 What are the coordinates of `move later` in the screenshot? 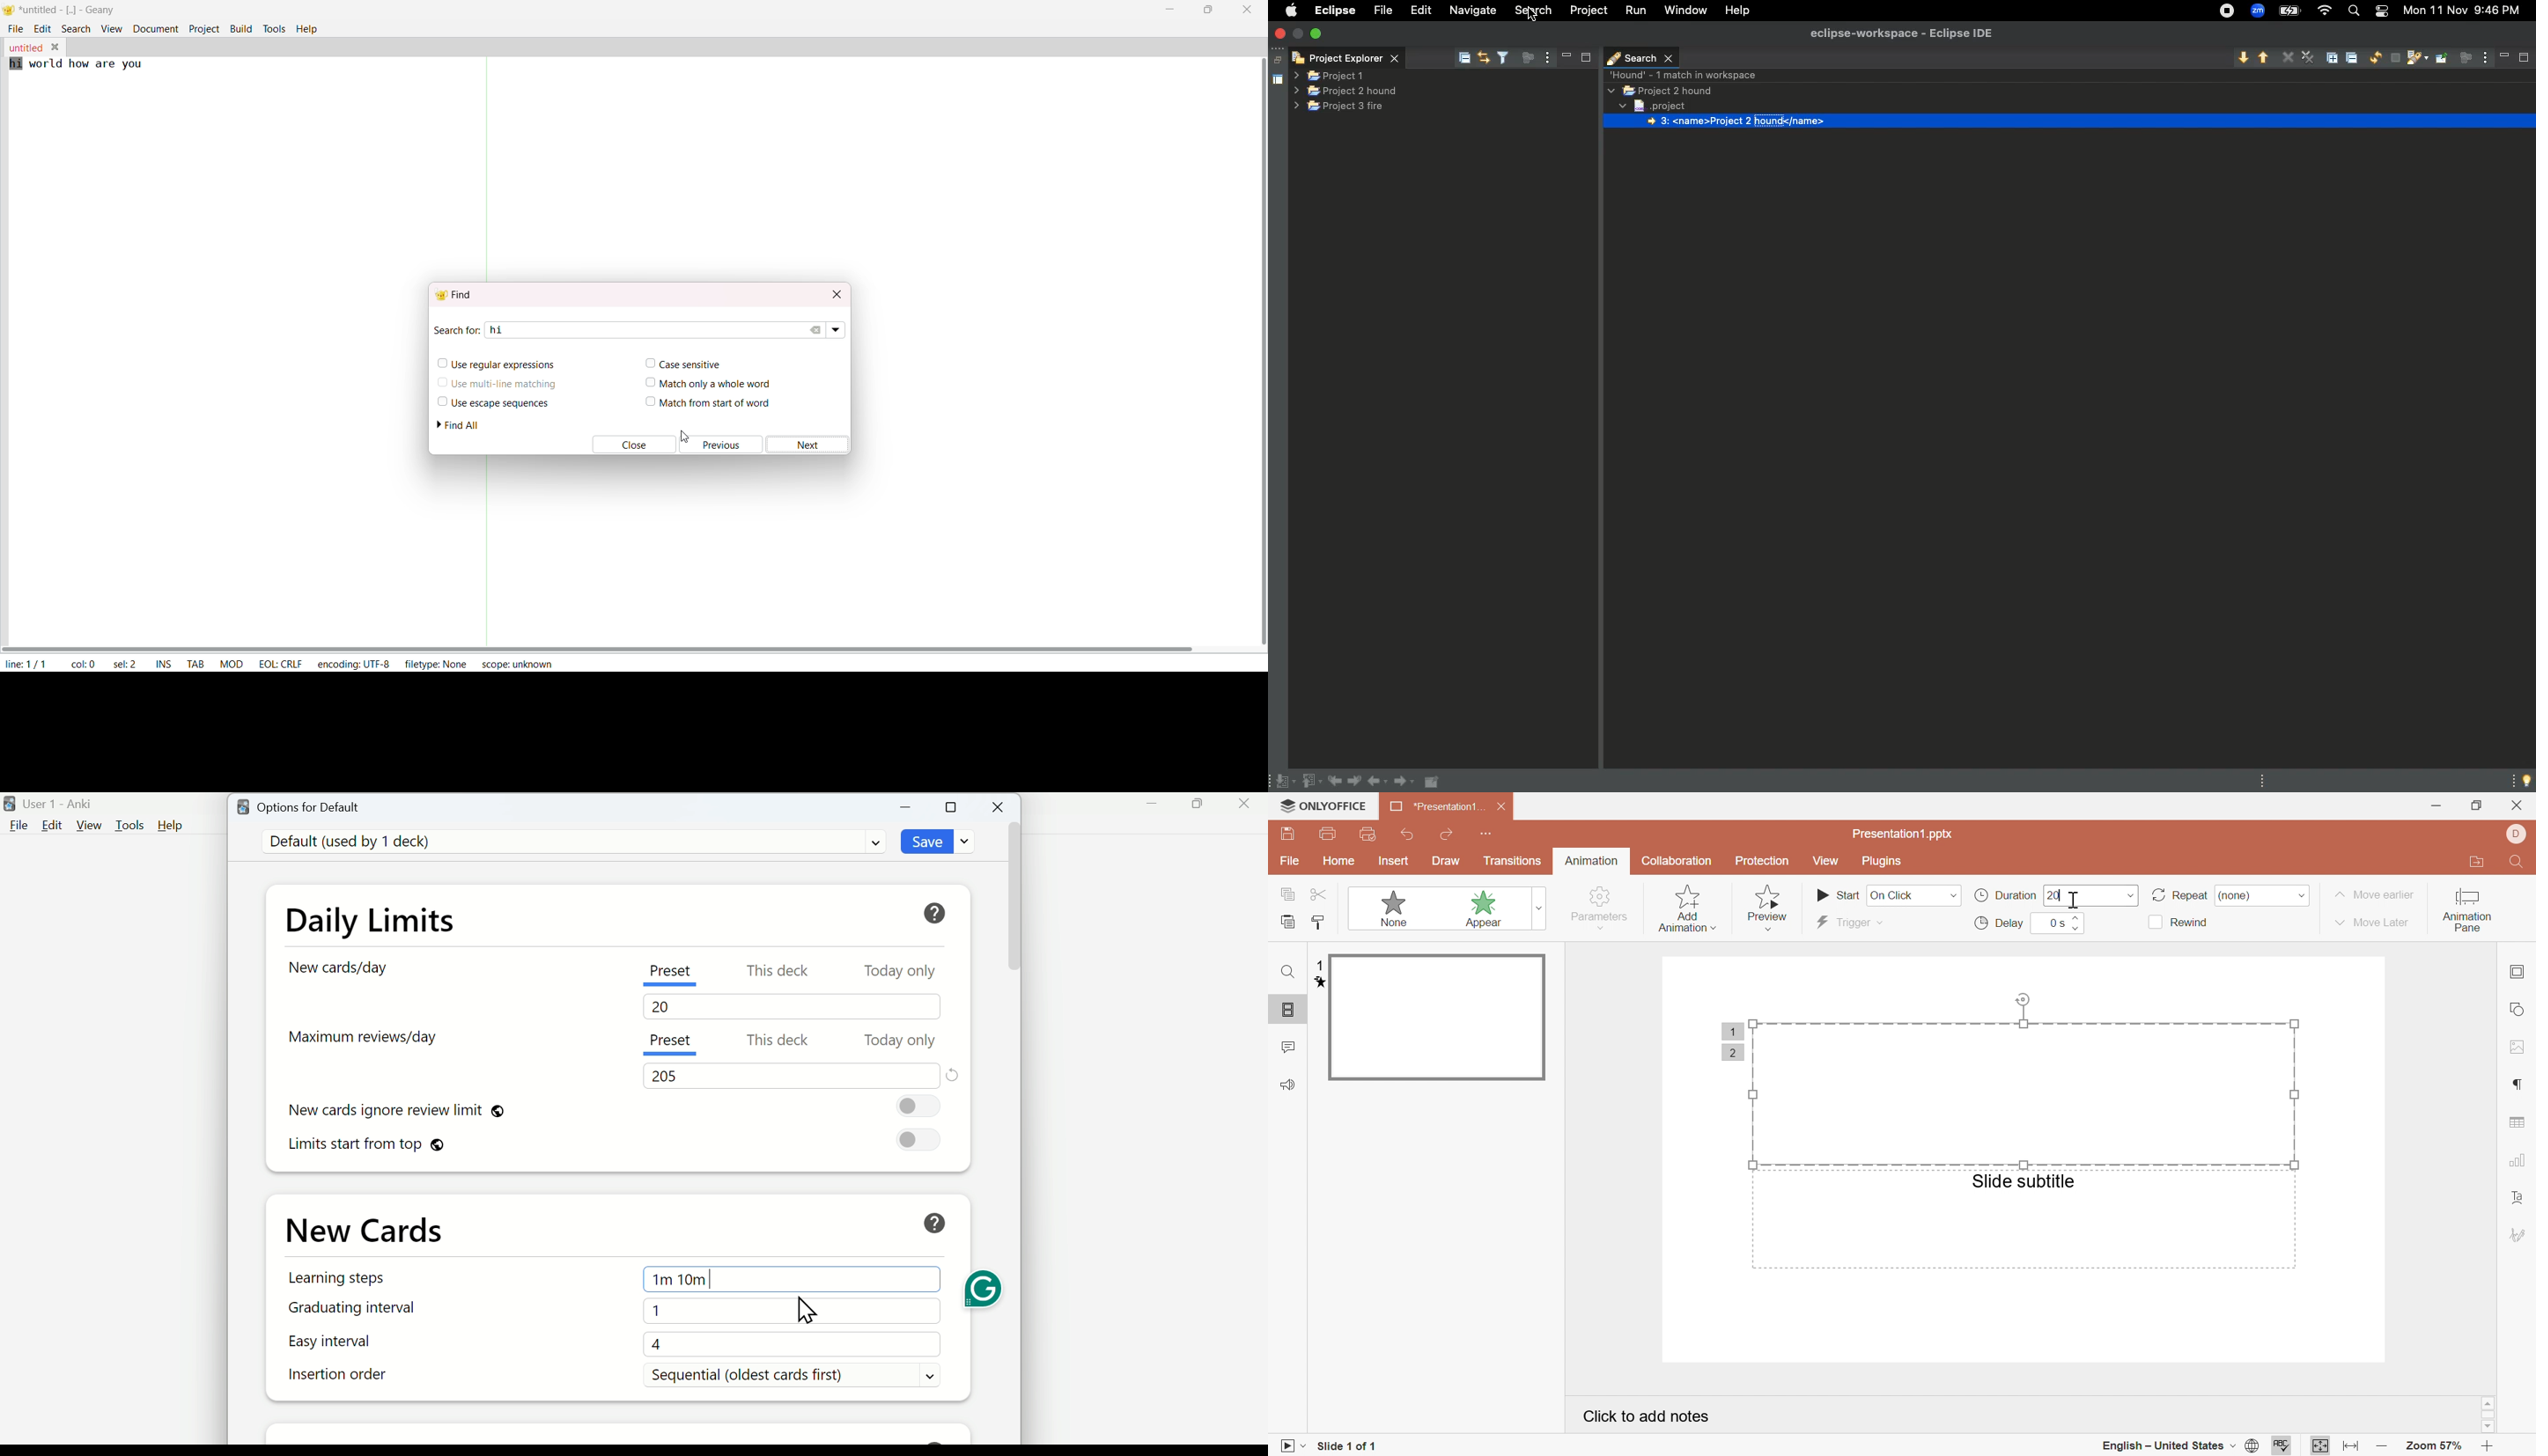 It's located at (2373, 922).